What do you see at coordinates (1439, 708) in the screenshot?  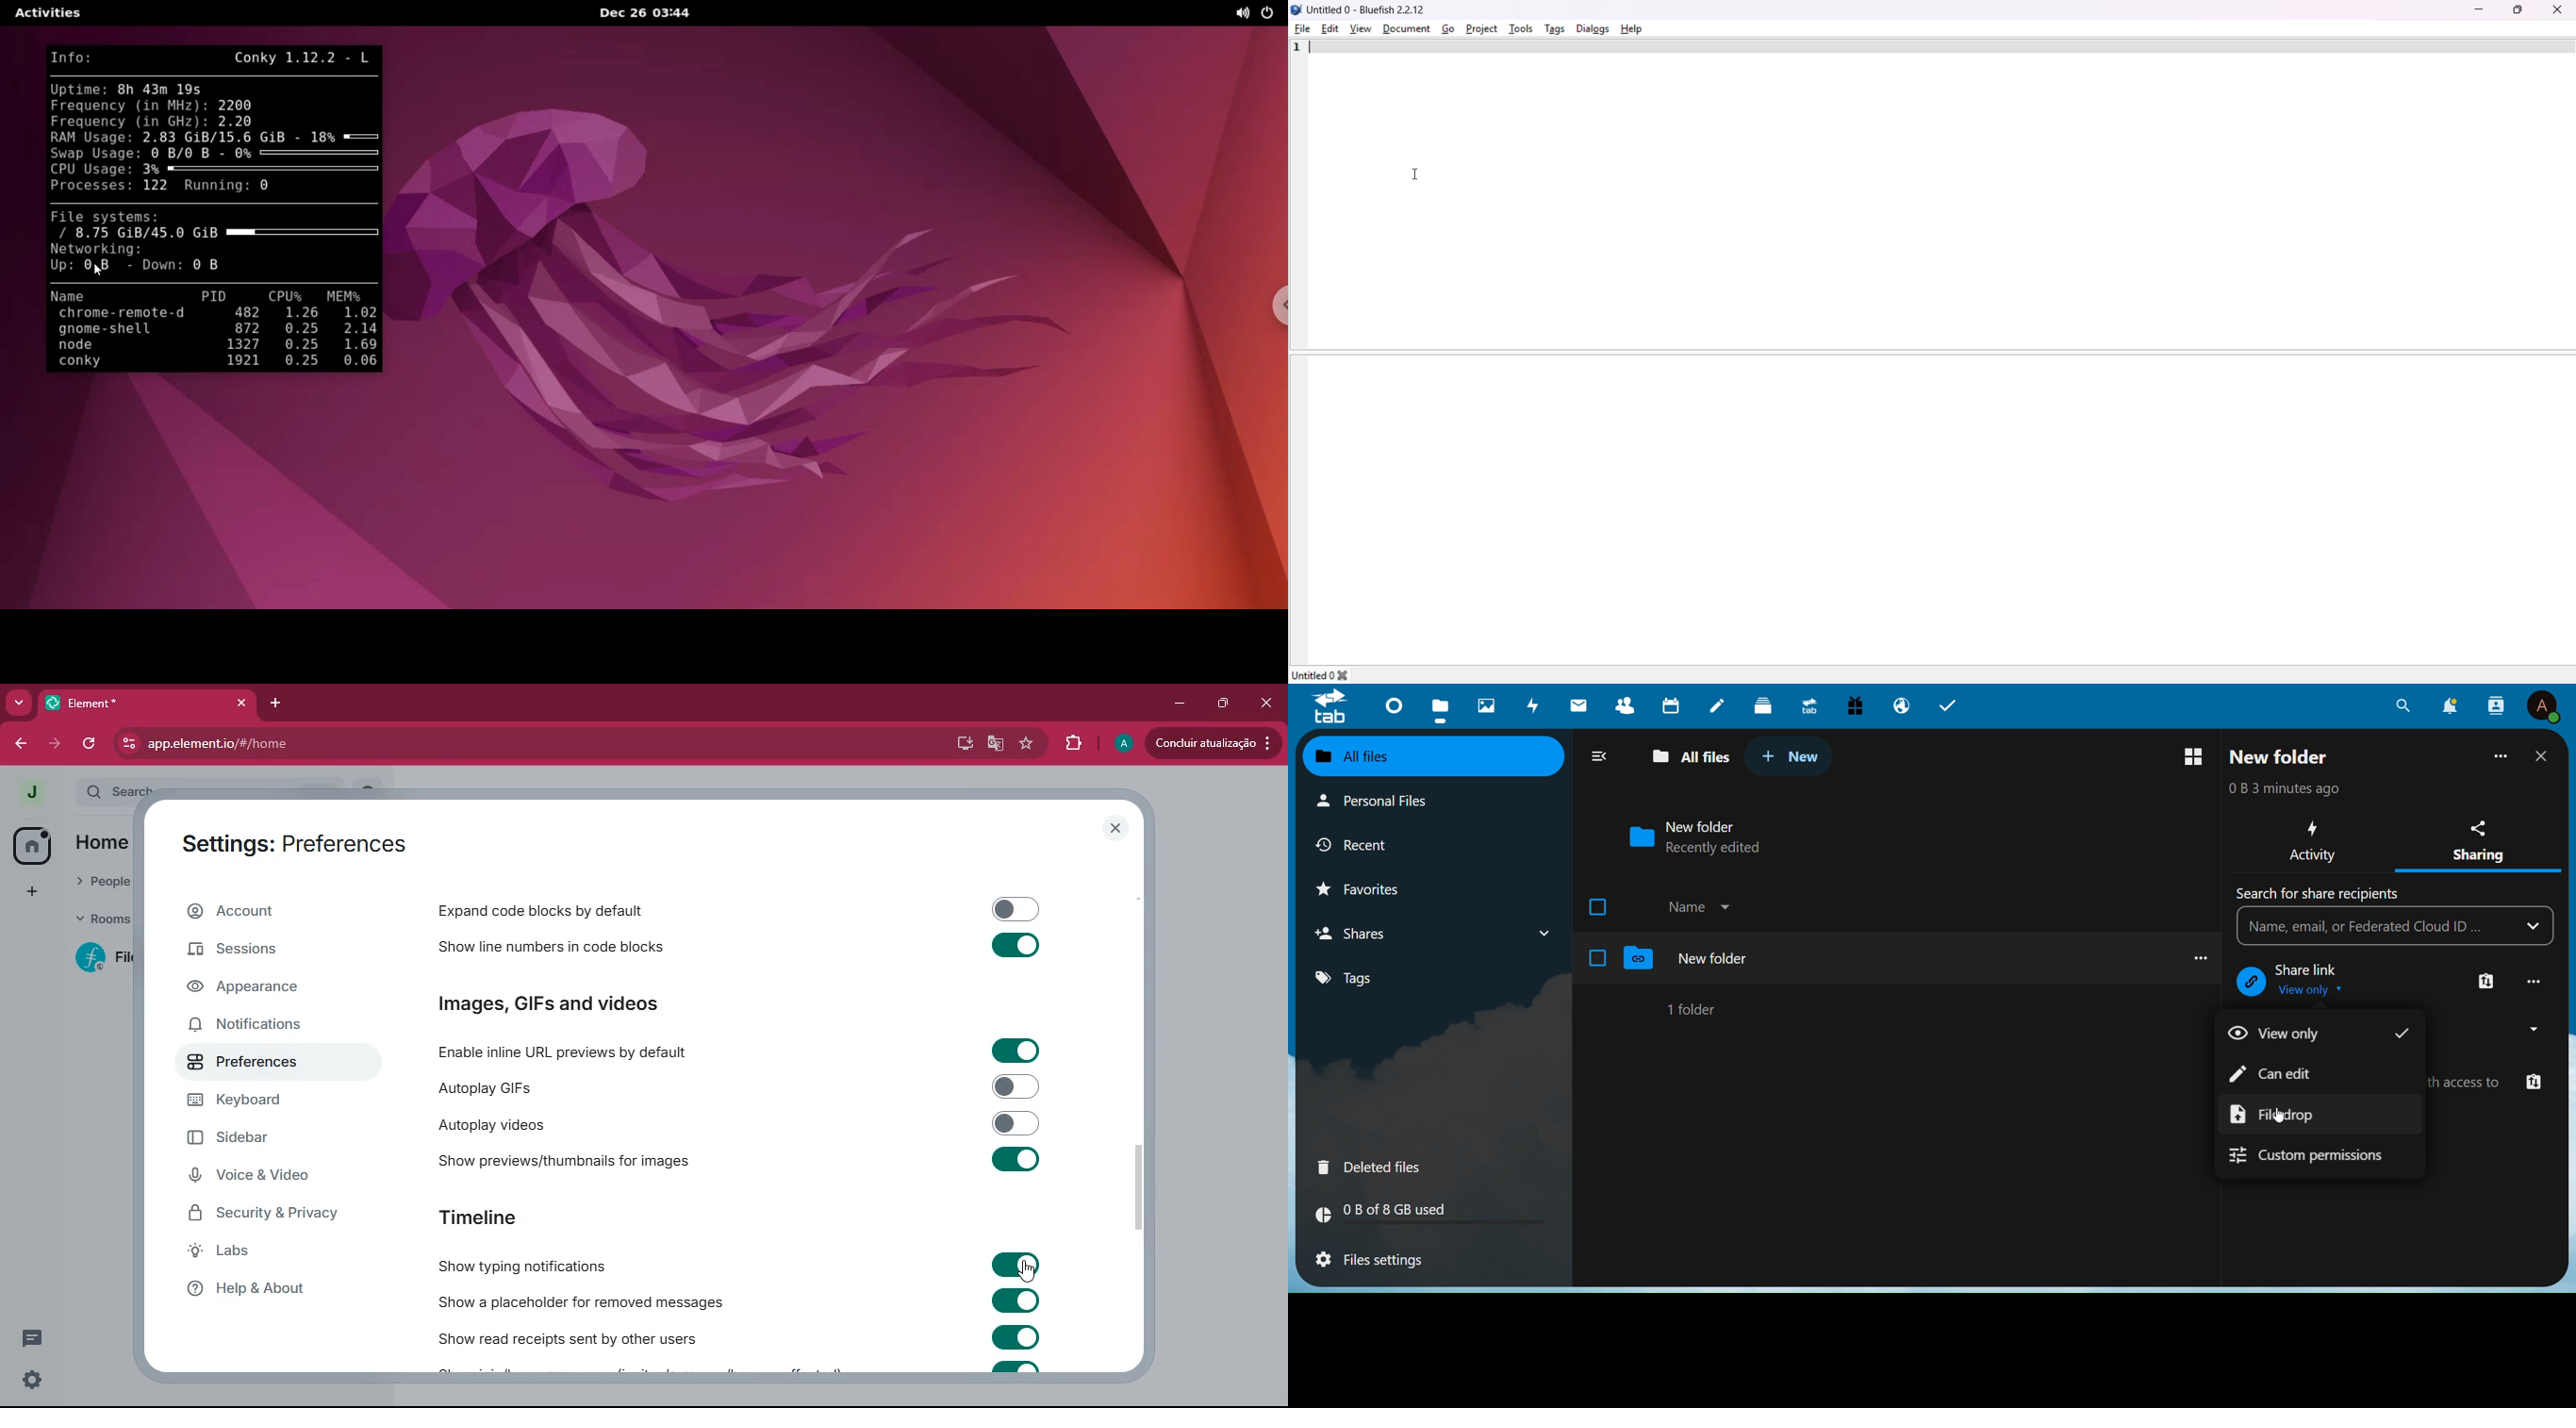 I see `Files` at bounding box center [1439, 708].